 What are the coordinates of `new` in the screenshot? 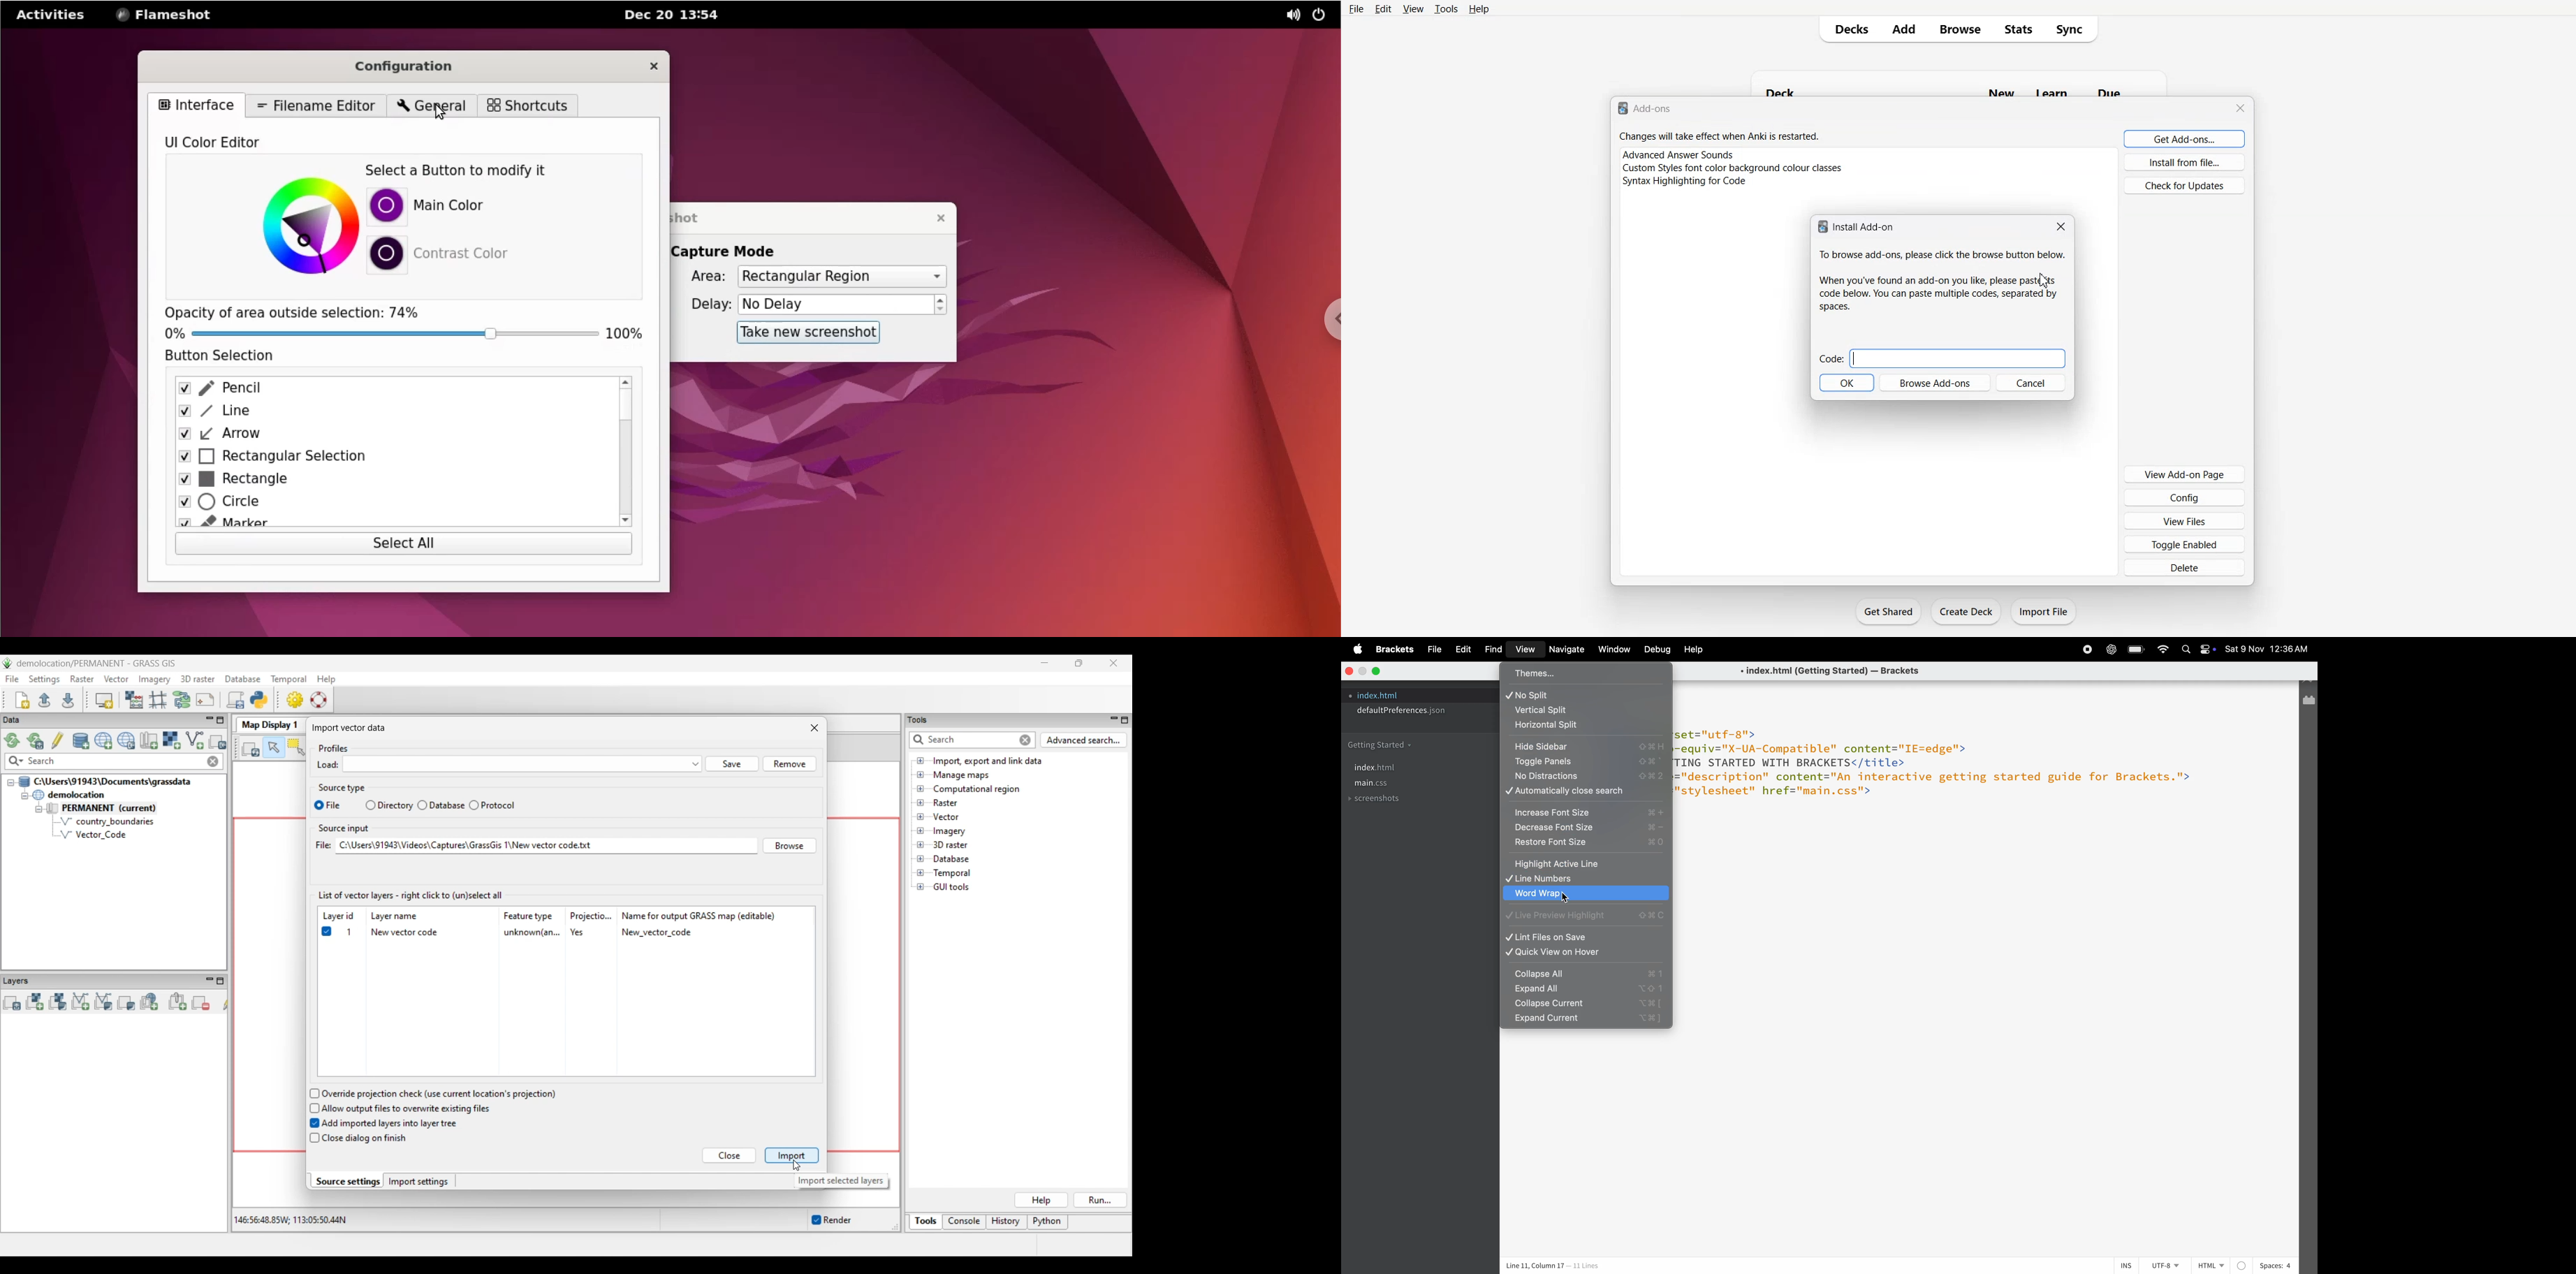 It's located at (2000, 92).